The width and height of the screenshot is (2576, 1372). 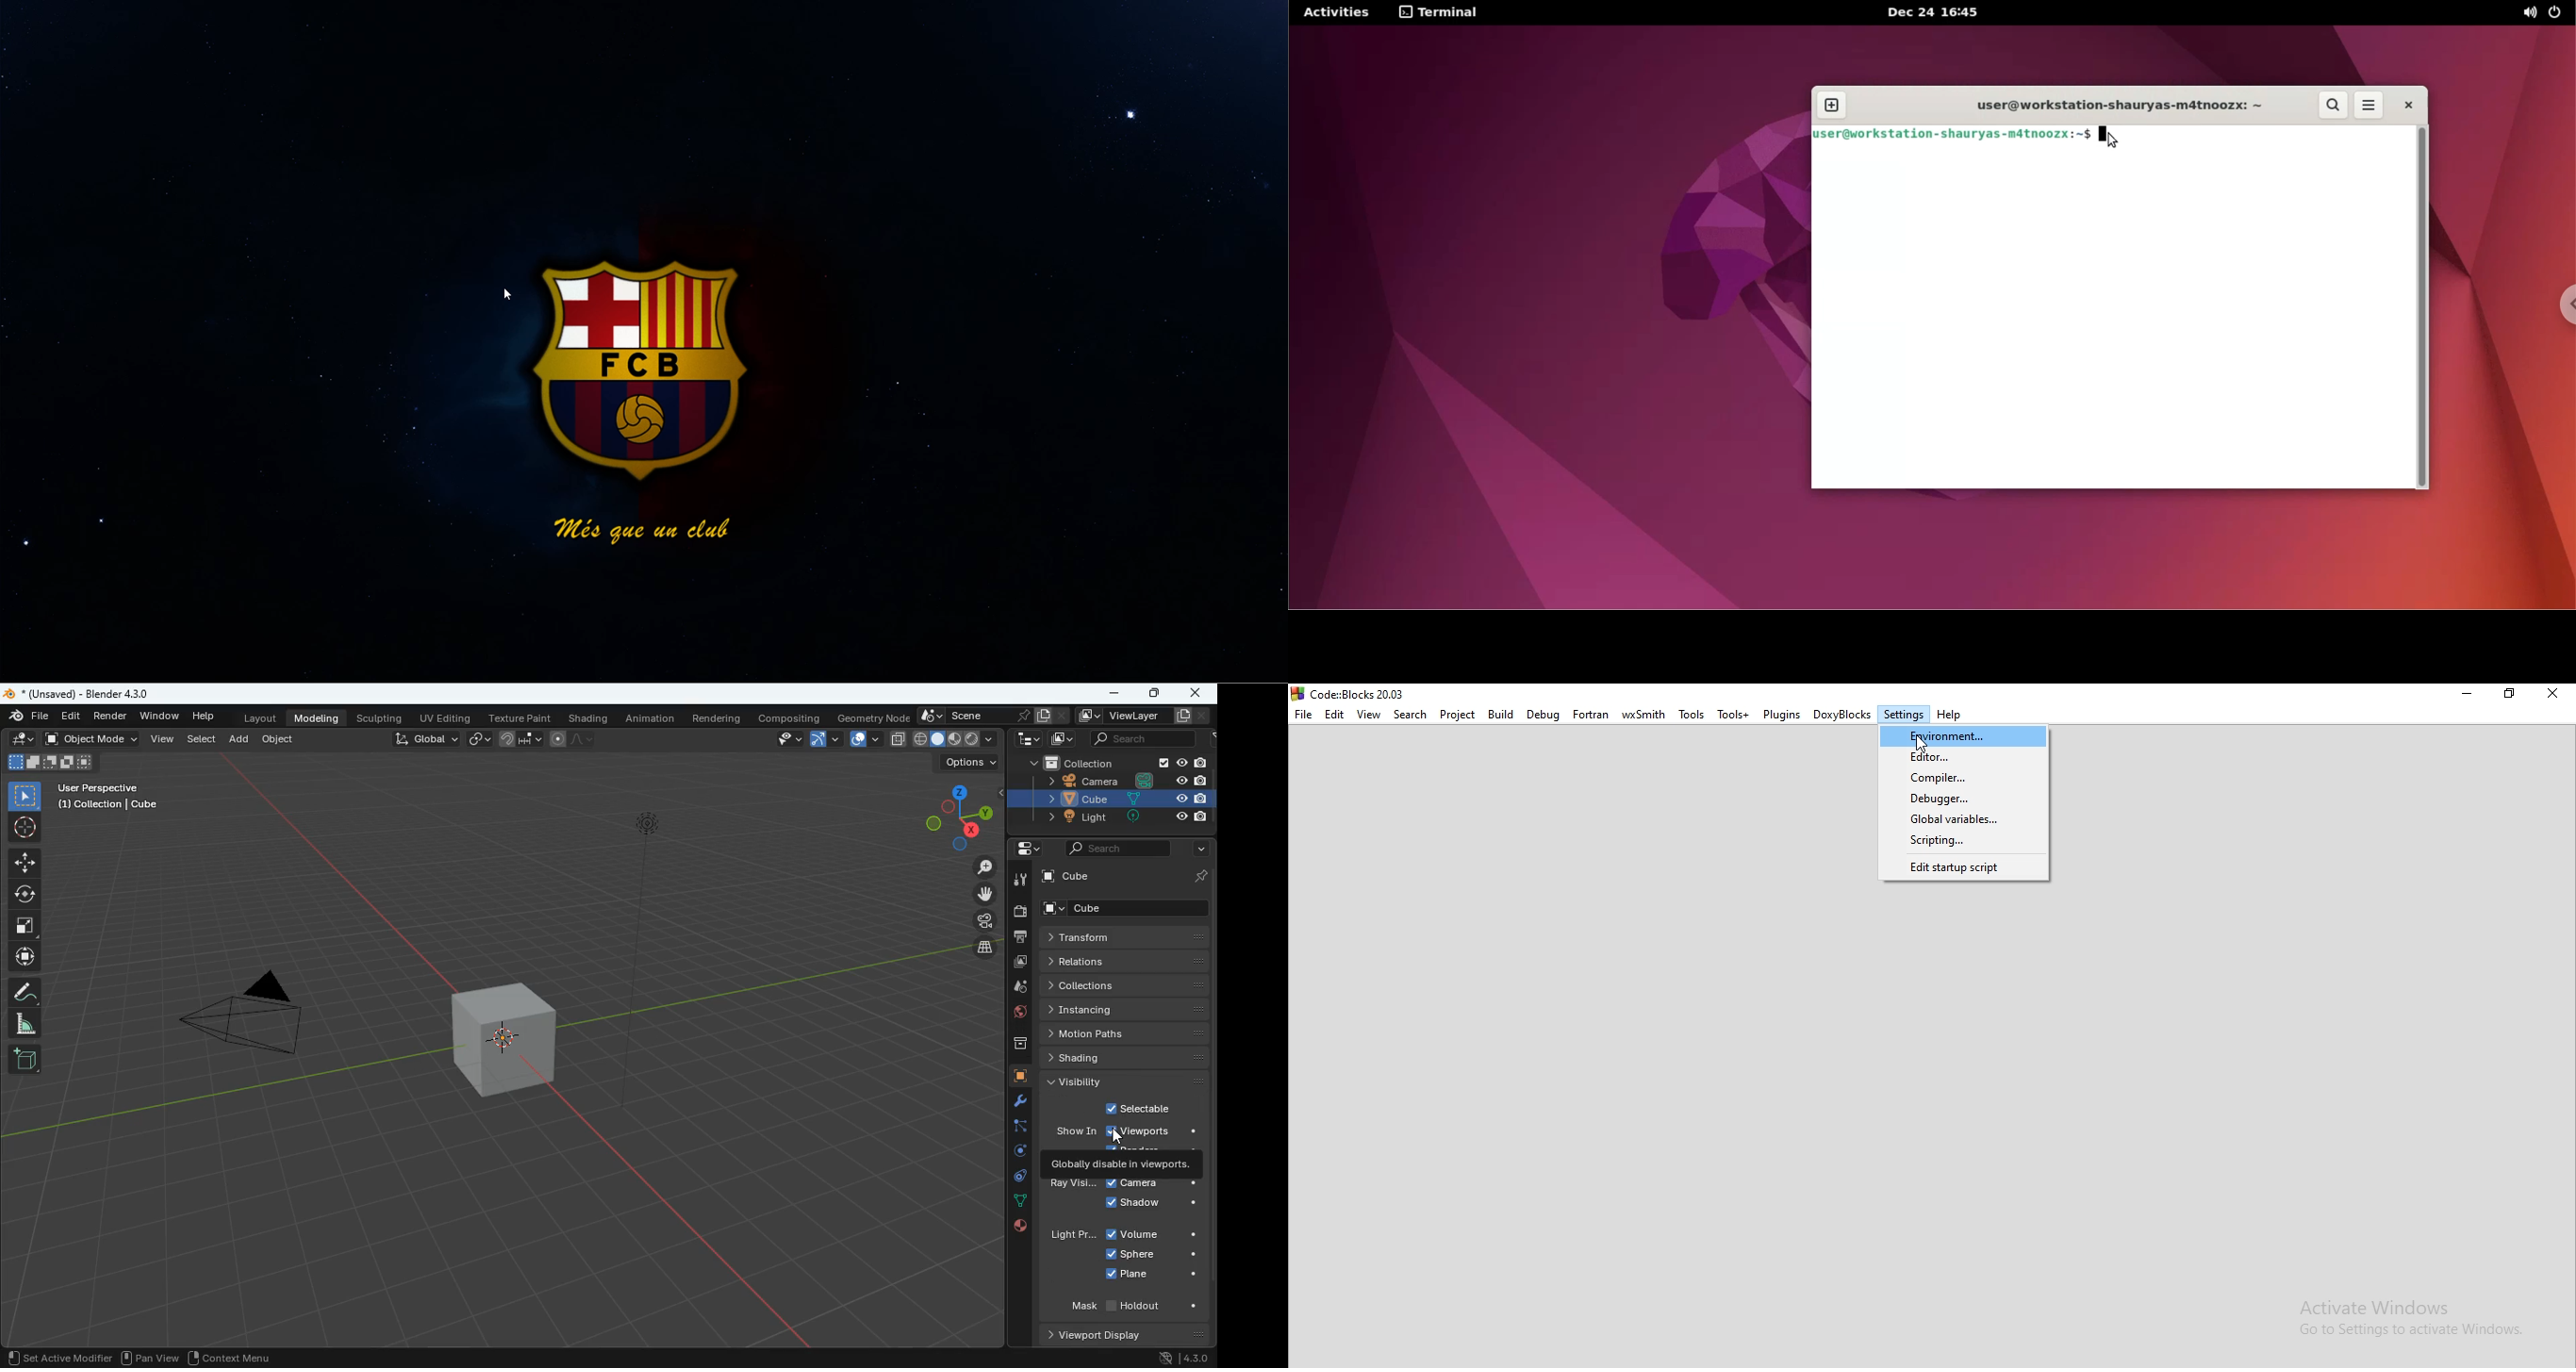 I want to click on DoxyBlocks, so click(x=1844, y=717).